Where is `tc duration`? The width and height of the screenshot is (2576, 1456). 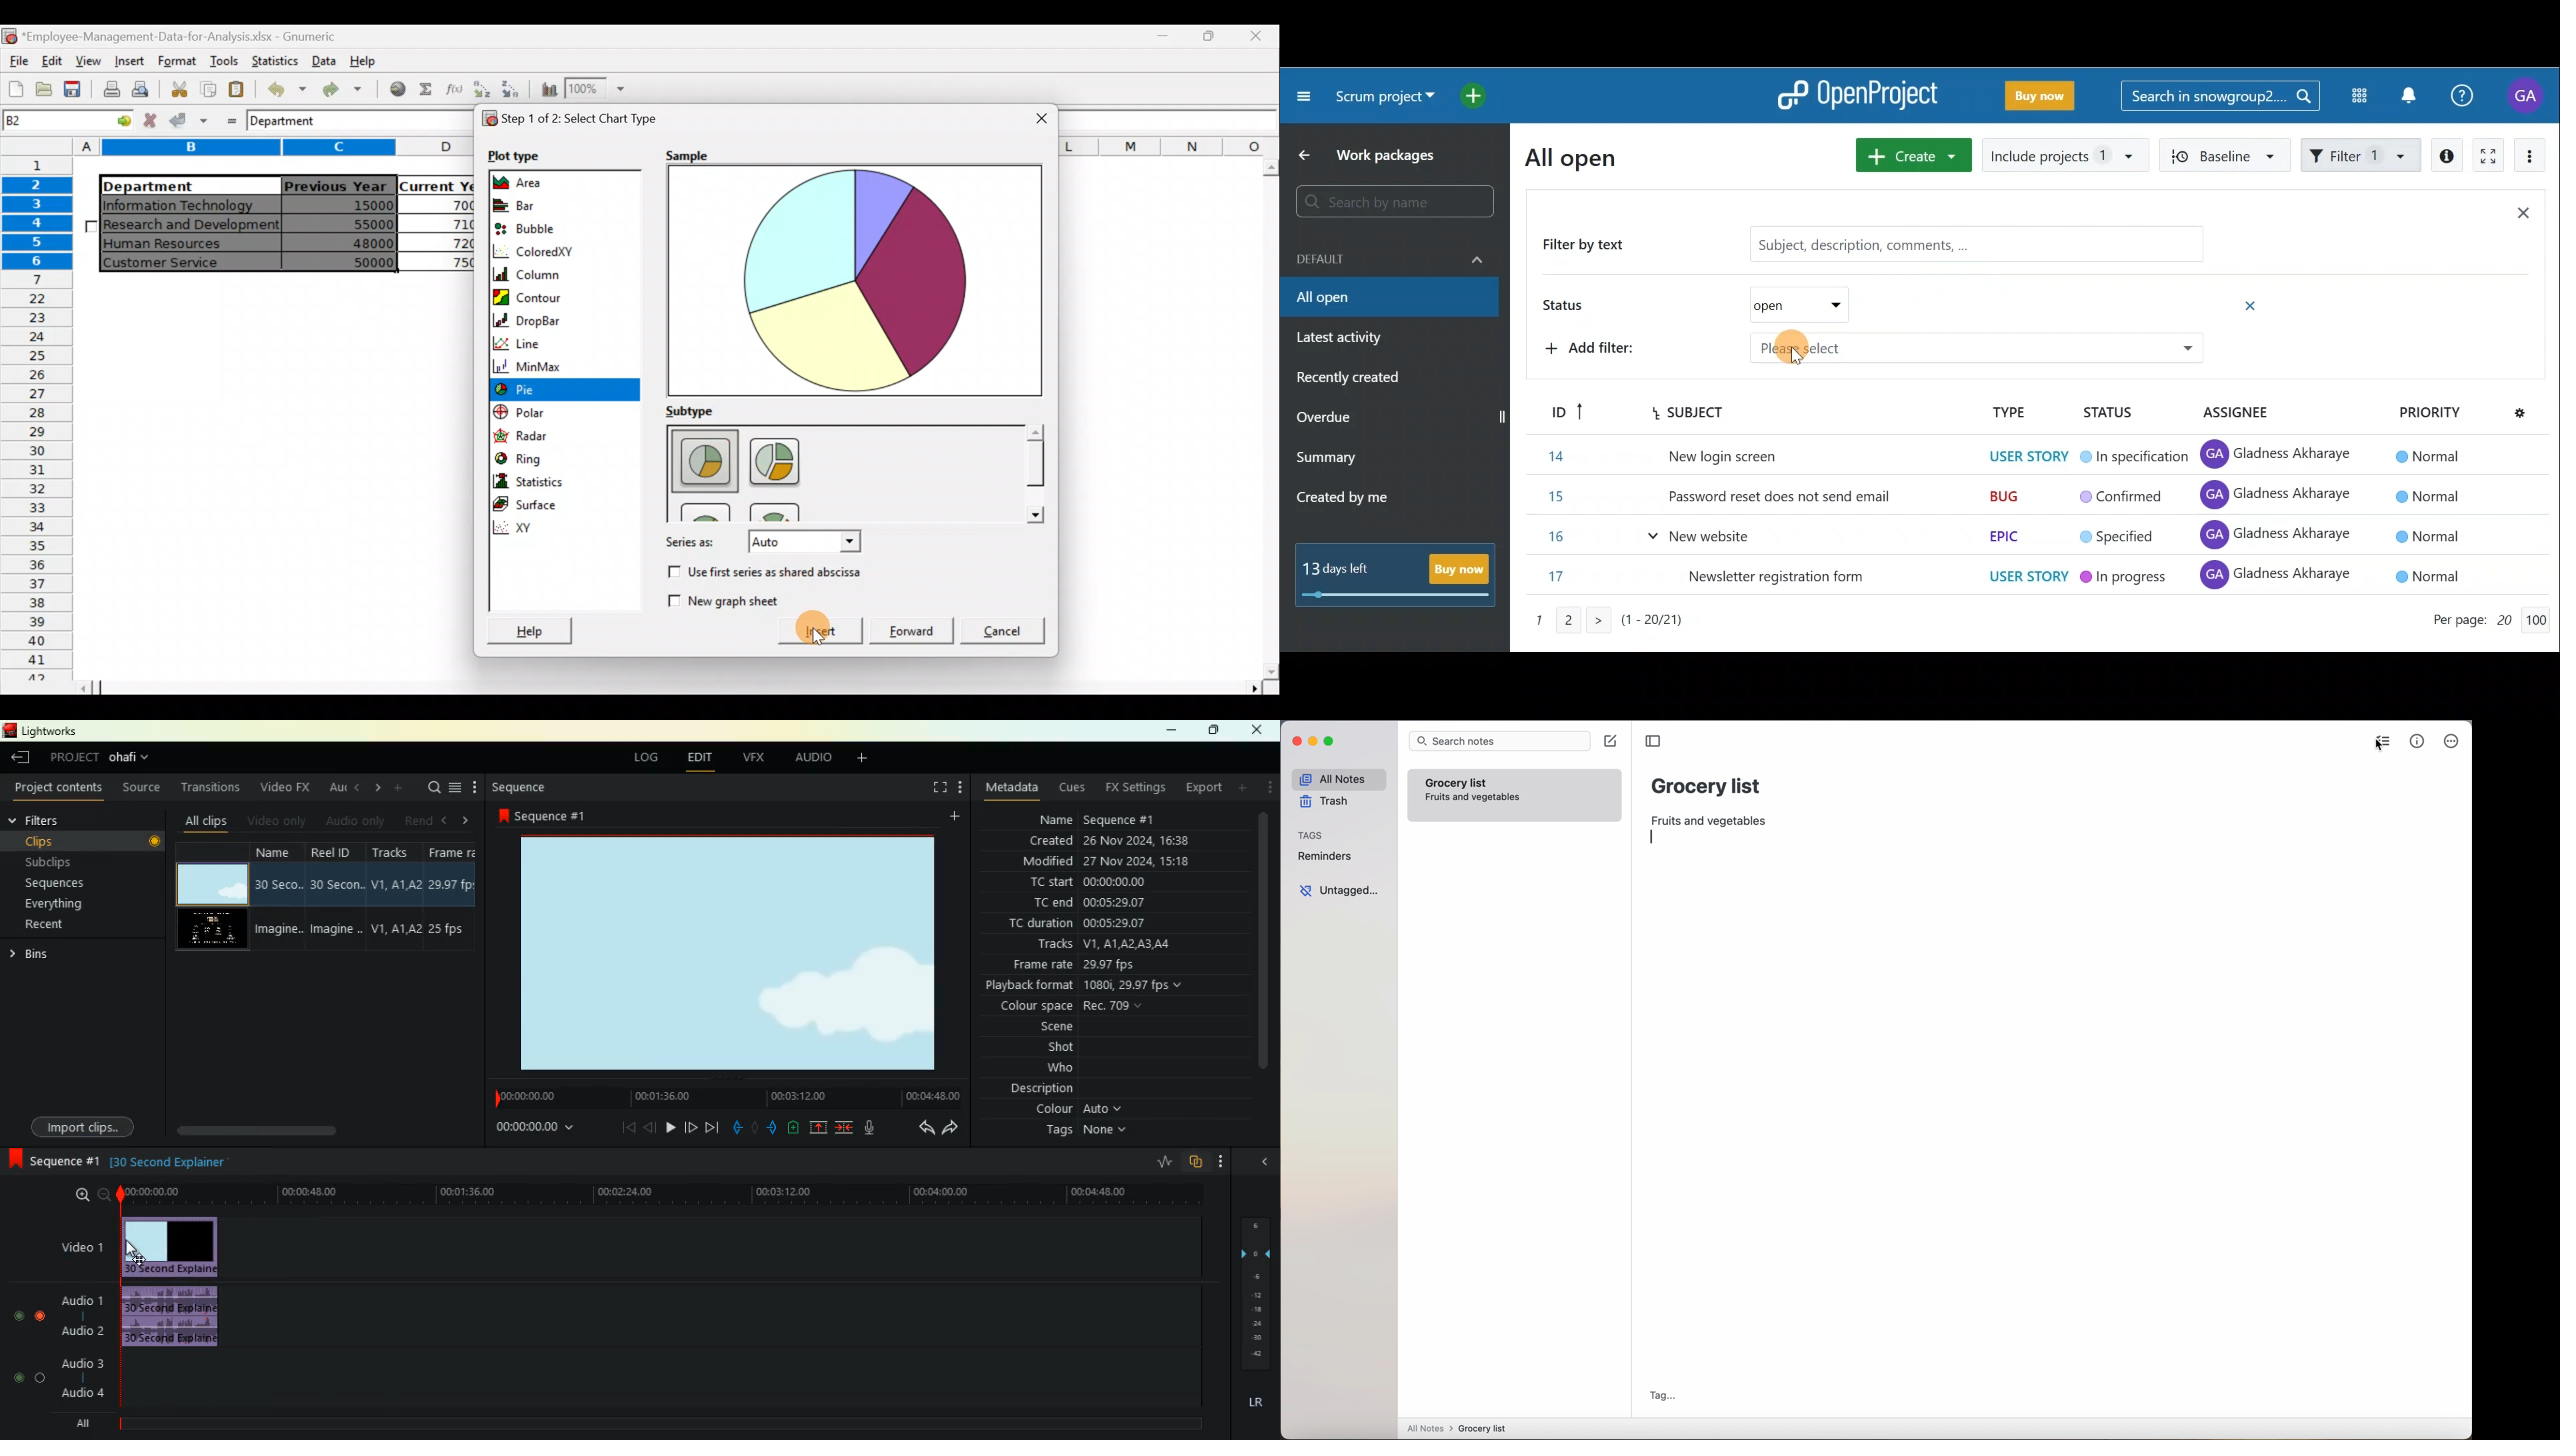
tc duration is located at coordinates (1086, 925).